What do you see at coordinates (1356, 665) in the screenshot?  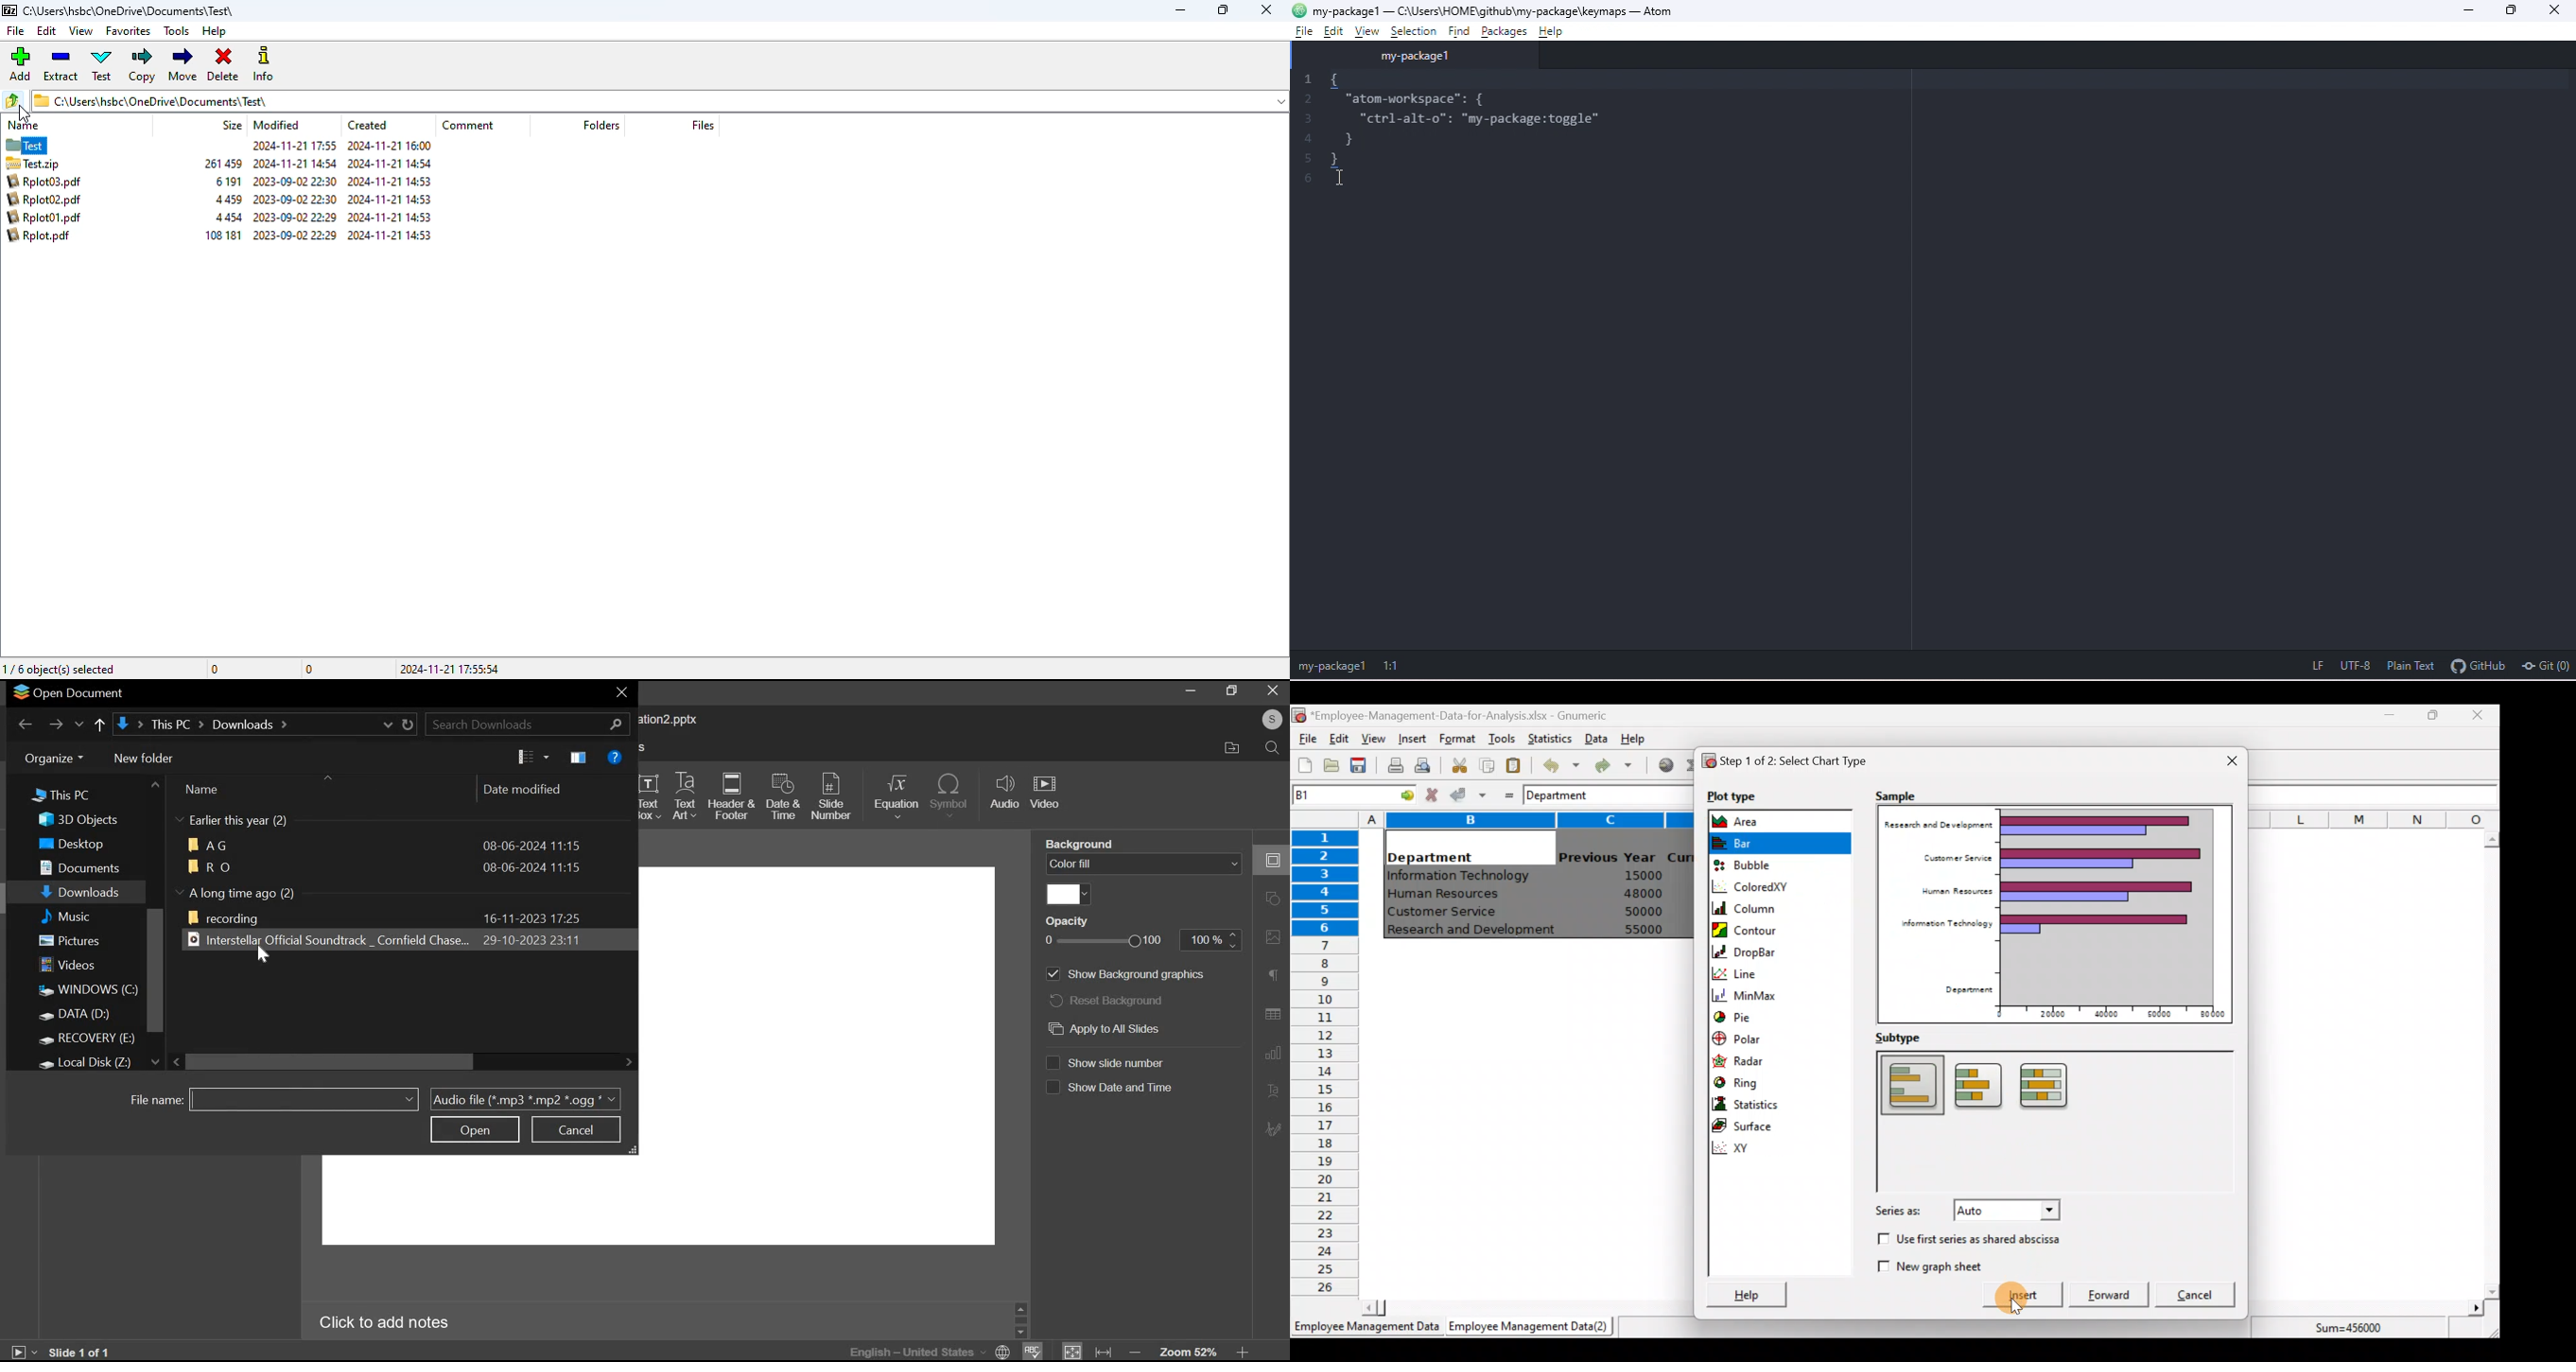 I see `my package 1   1:1` at bounding box center [1356, 665].